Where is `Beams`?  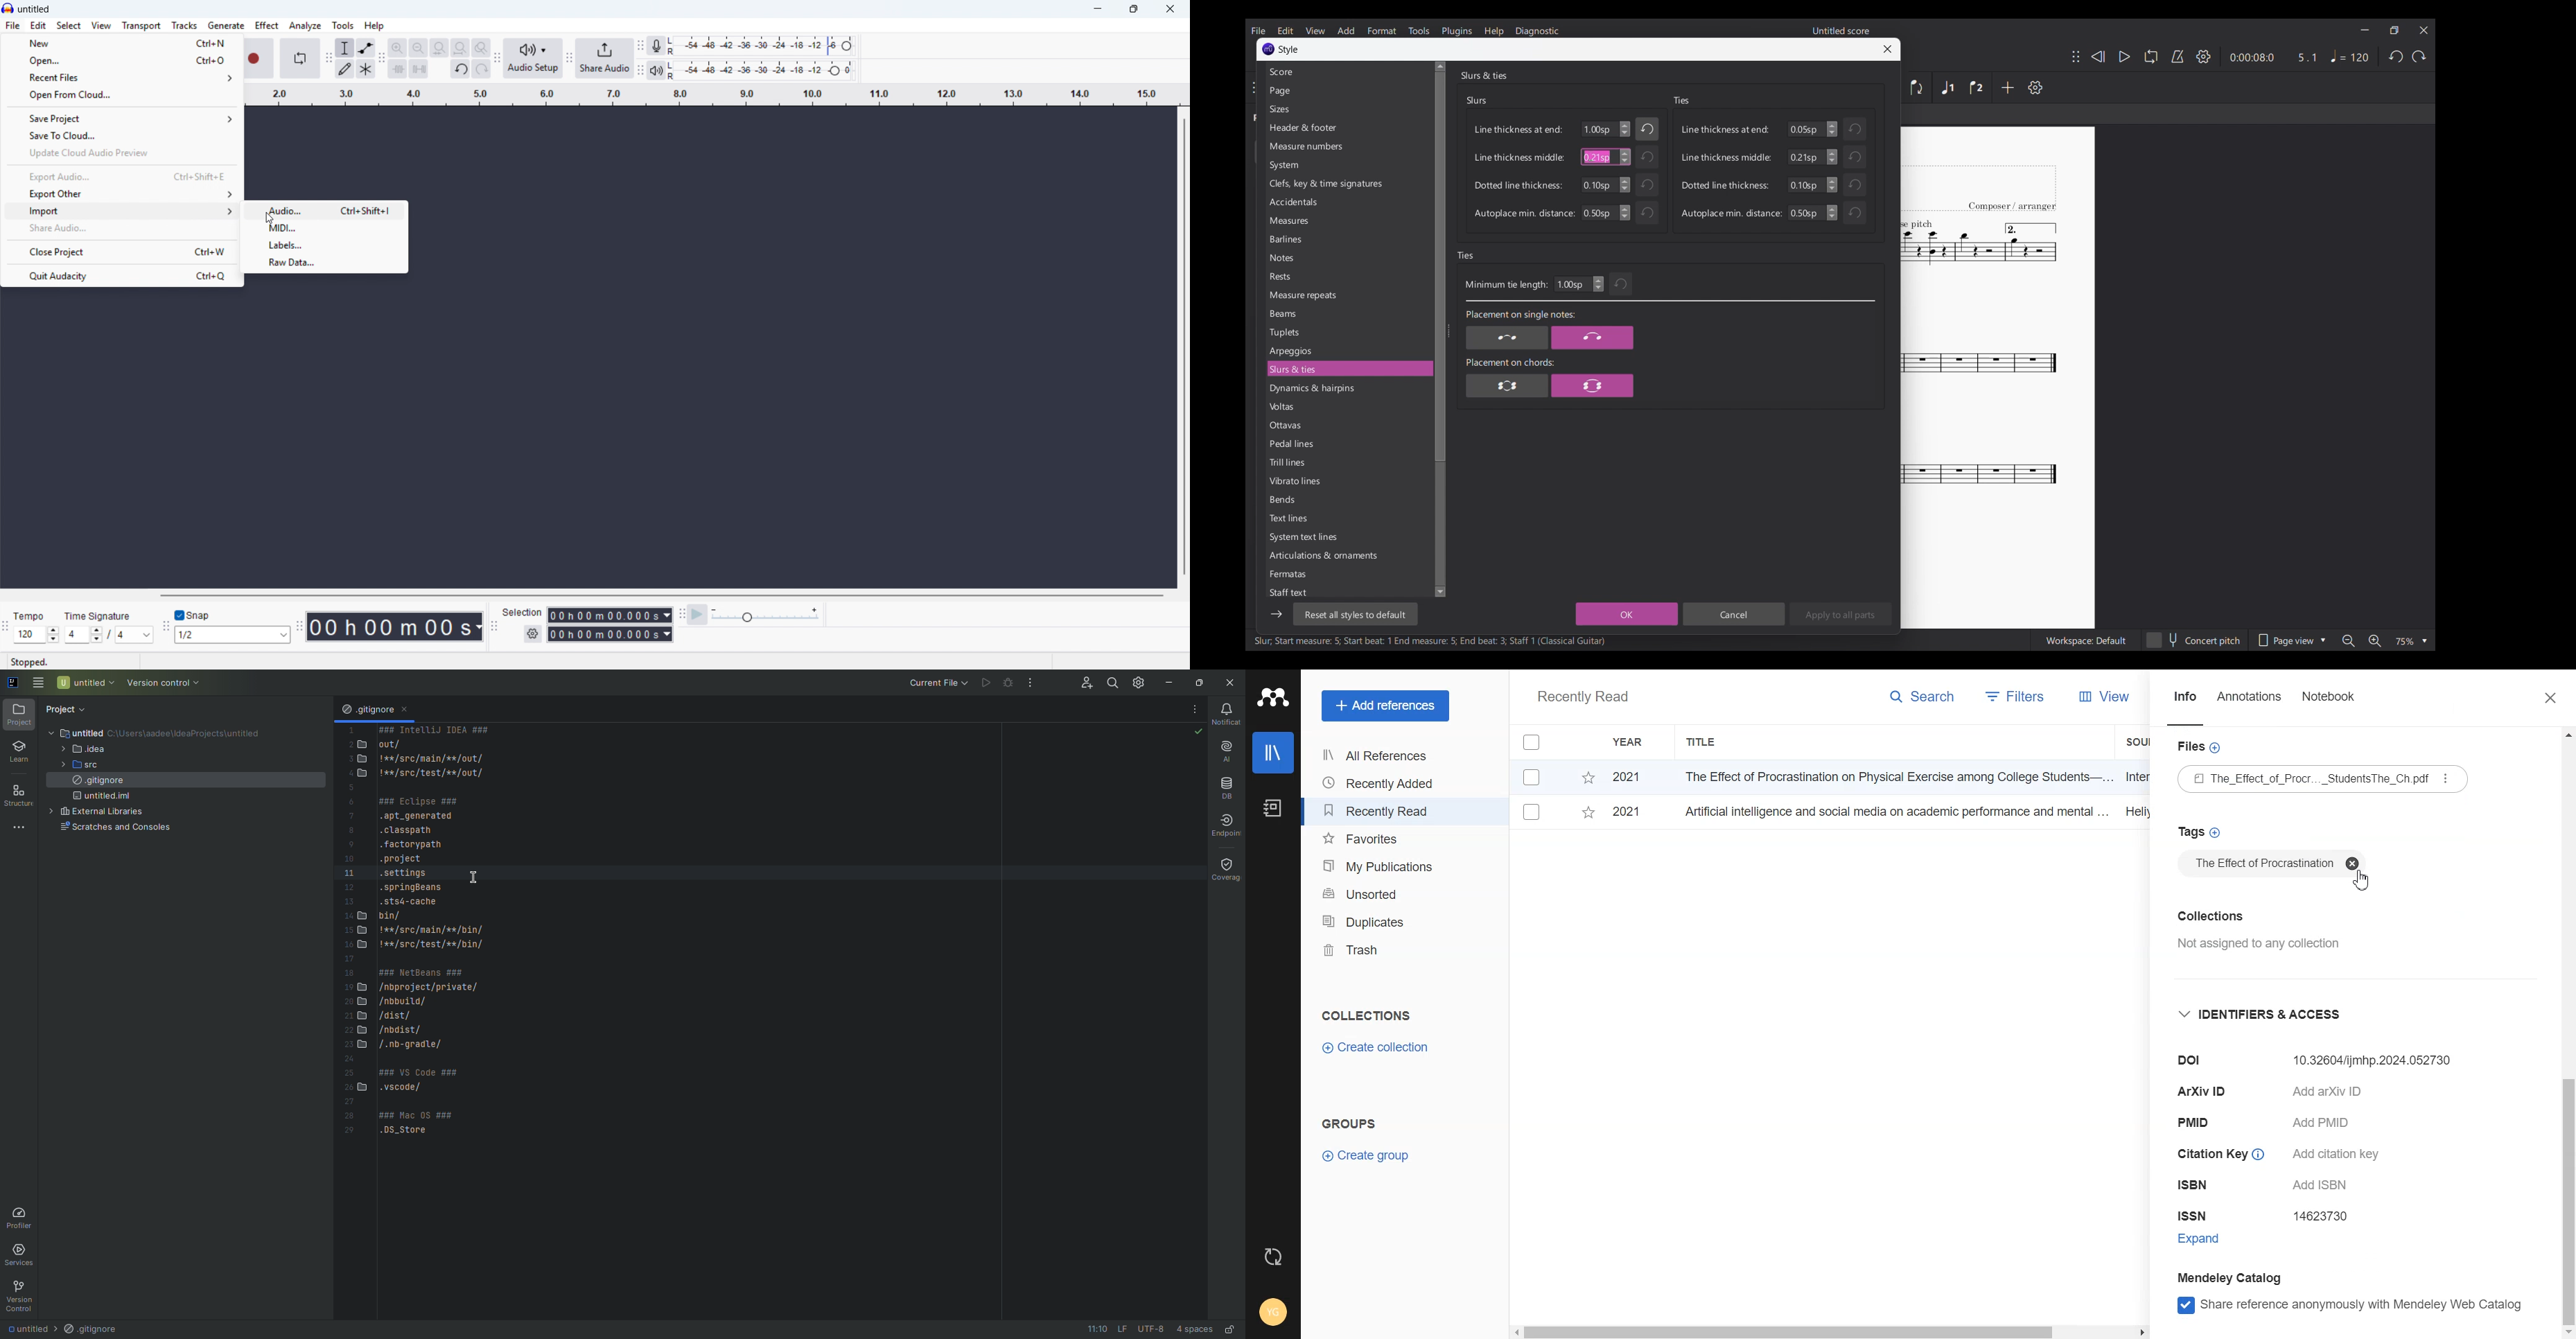
Beams is located at coordinates (1348, 314).